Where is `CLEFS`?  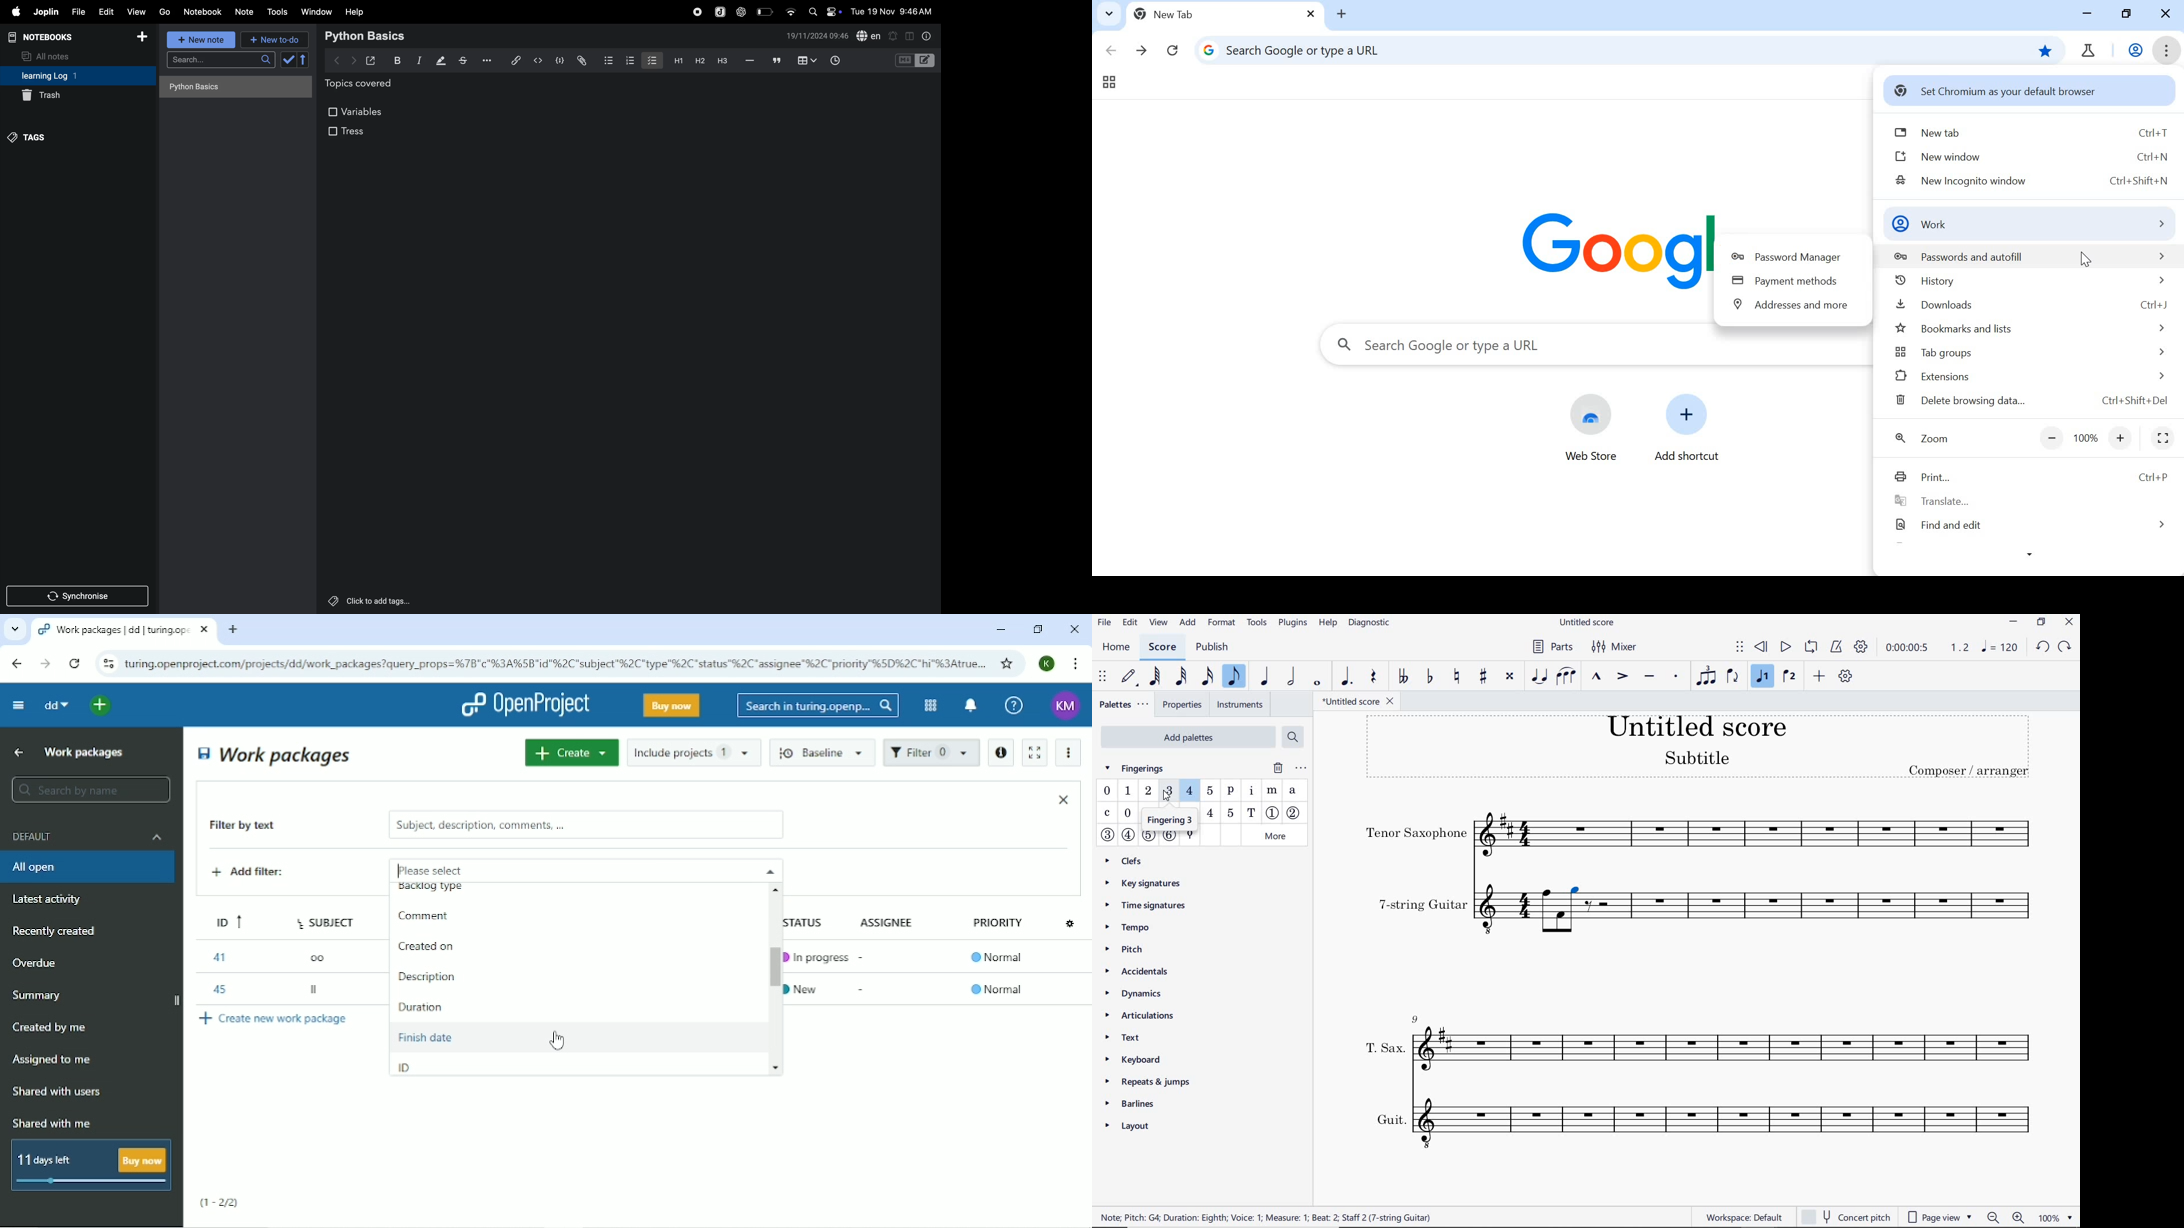
CLEFS is located at coordinates (1128, 860).